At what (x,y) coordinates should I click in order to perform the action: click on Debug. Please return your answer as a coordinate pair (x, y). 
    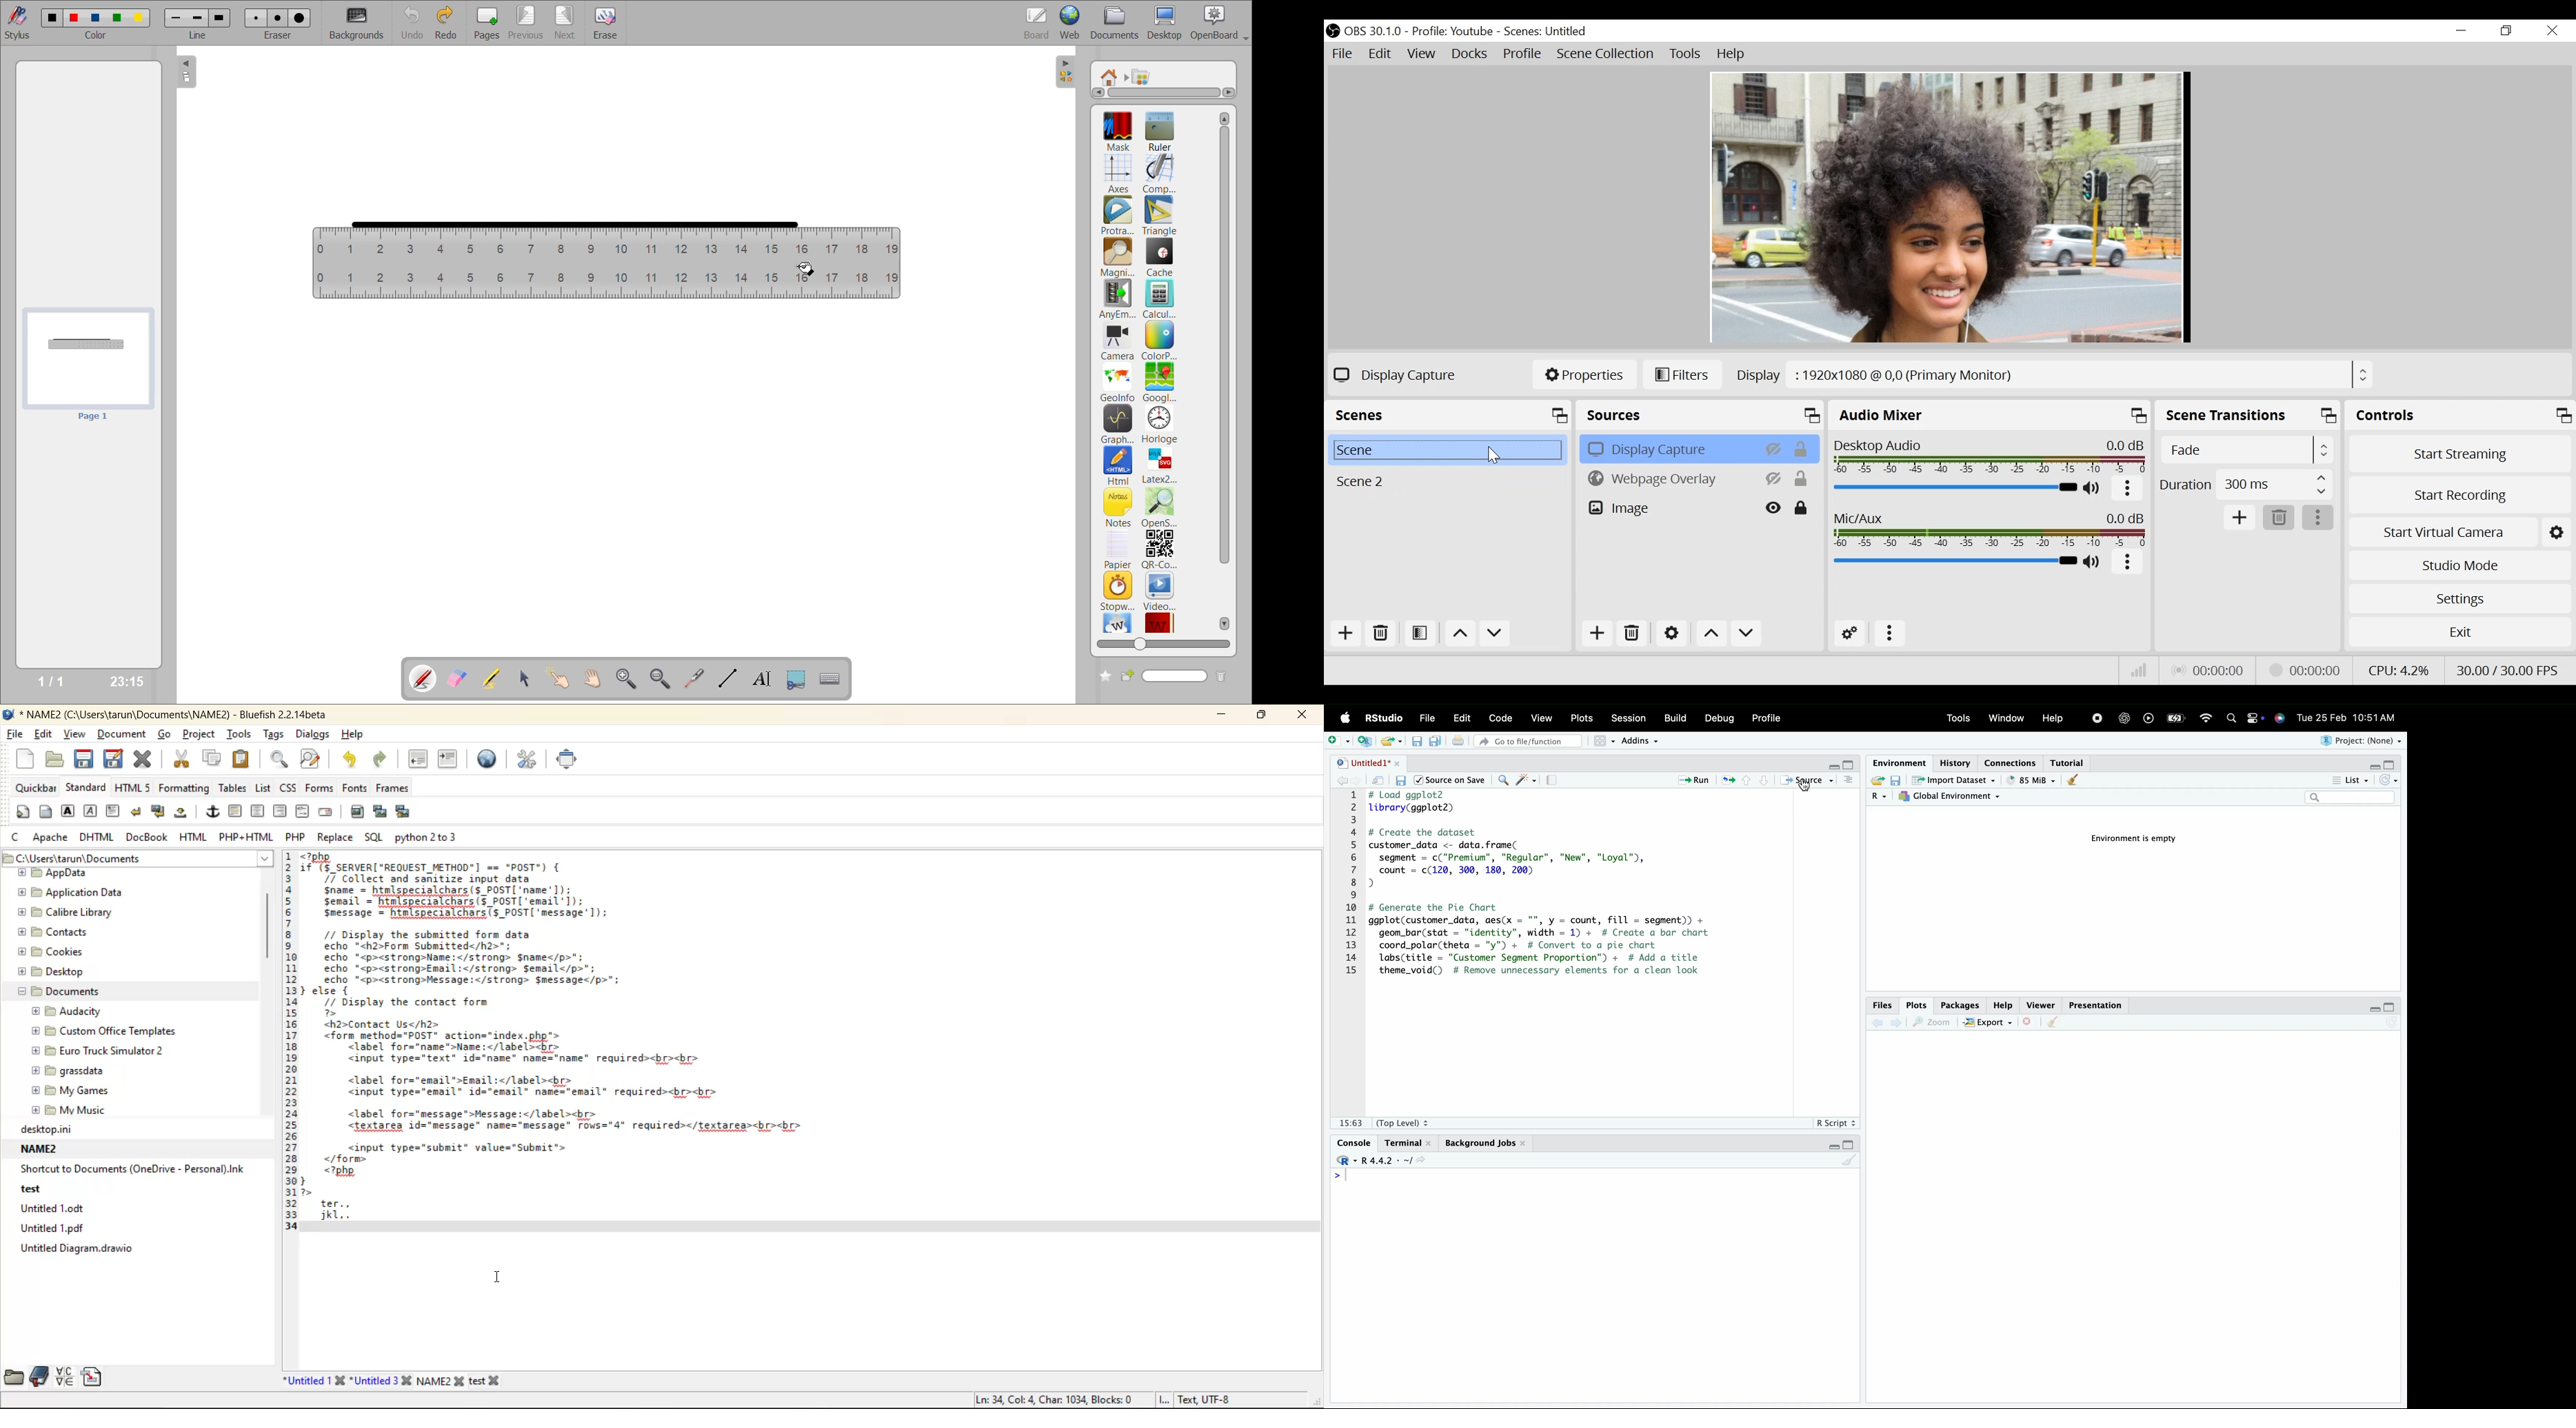
    Looking at the image, I should click on (1719, 719).